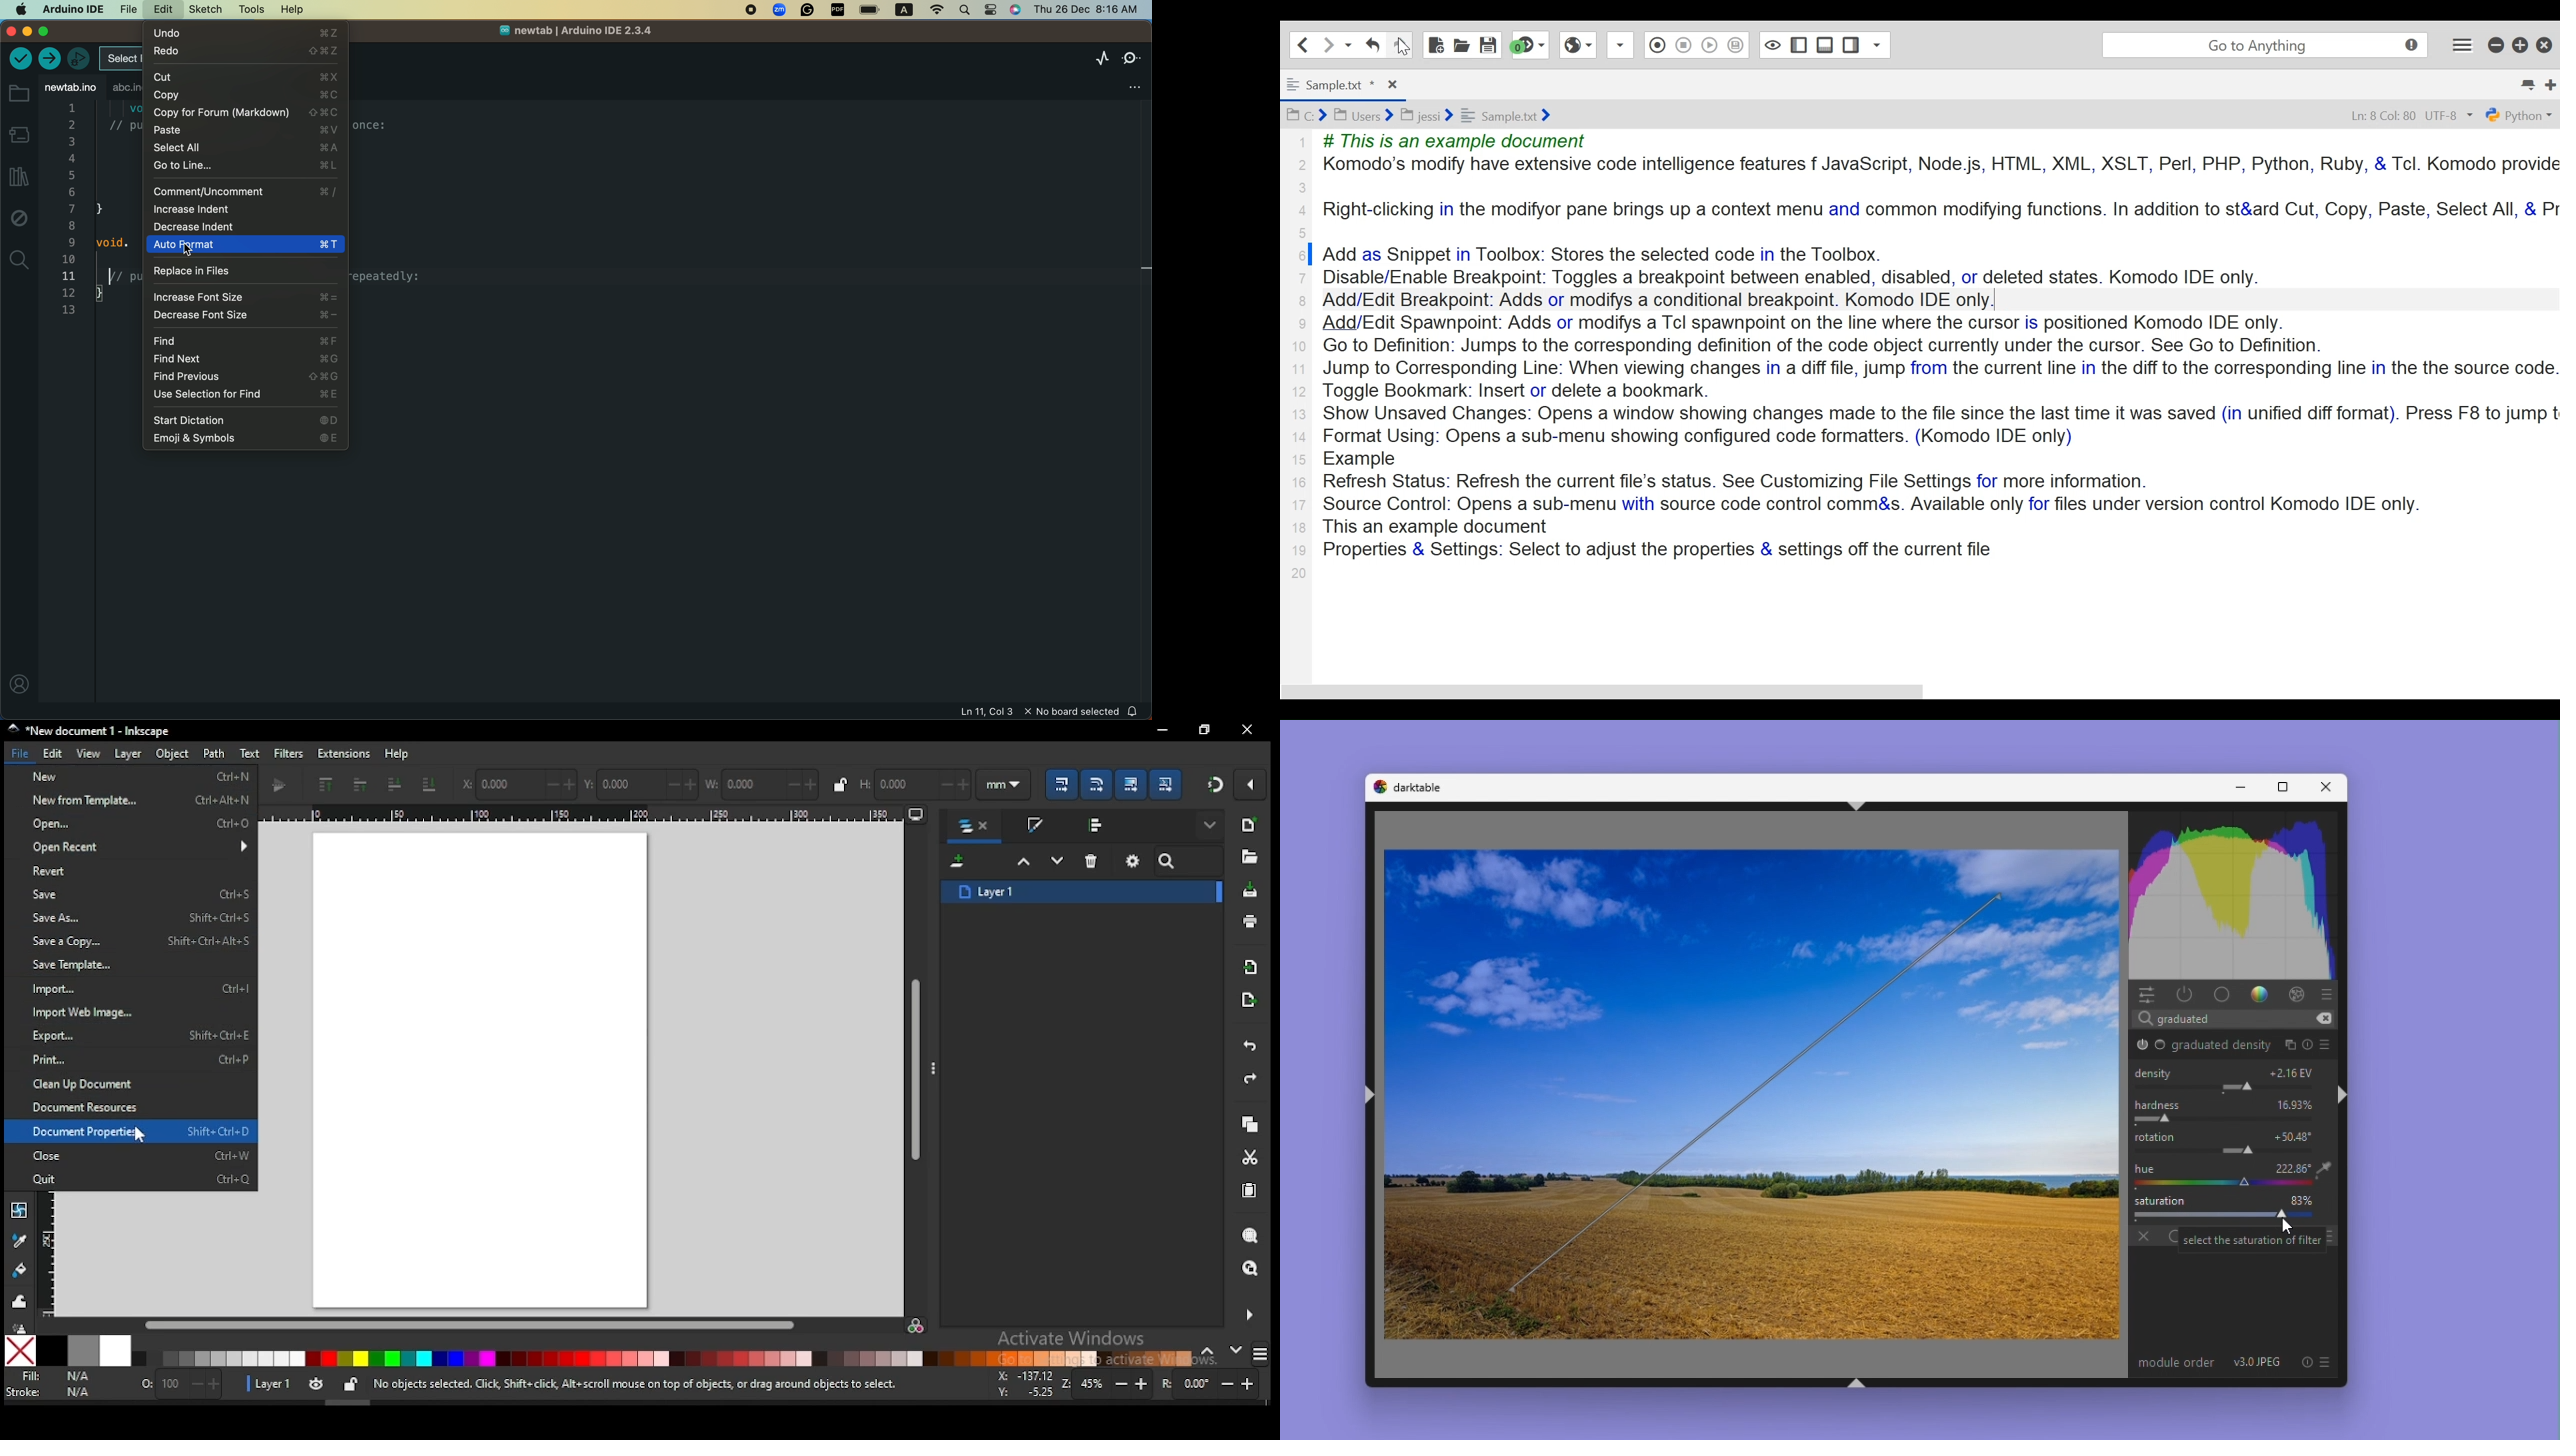  What do you see at coordinates (1133, 861) in the screenshot?
I see `layers and objects dialogue settings` at bounding box center [1133, 861].